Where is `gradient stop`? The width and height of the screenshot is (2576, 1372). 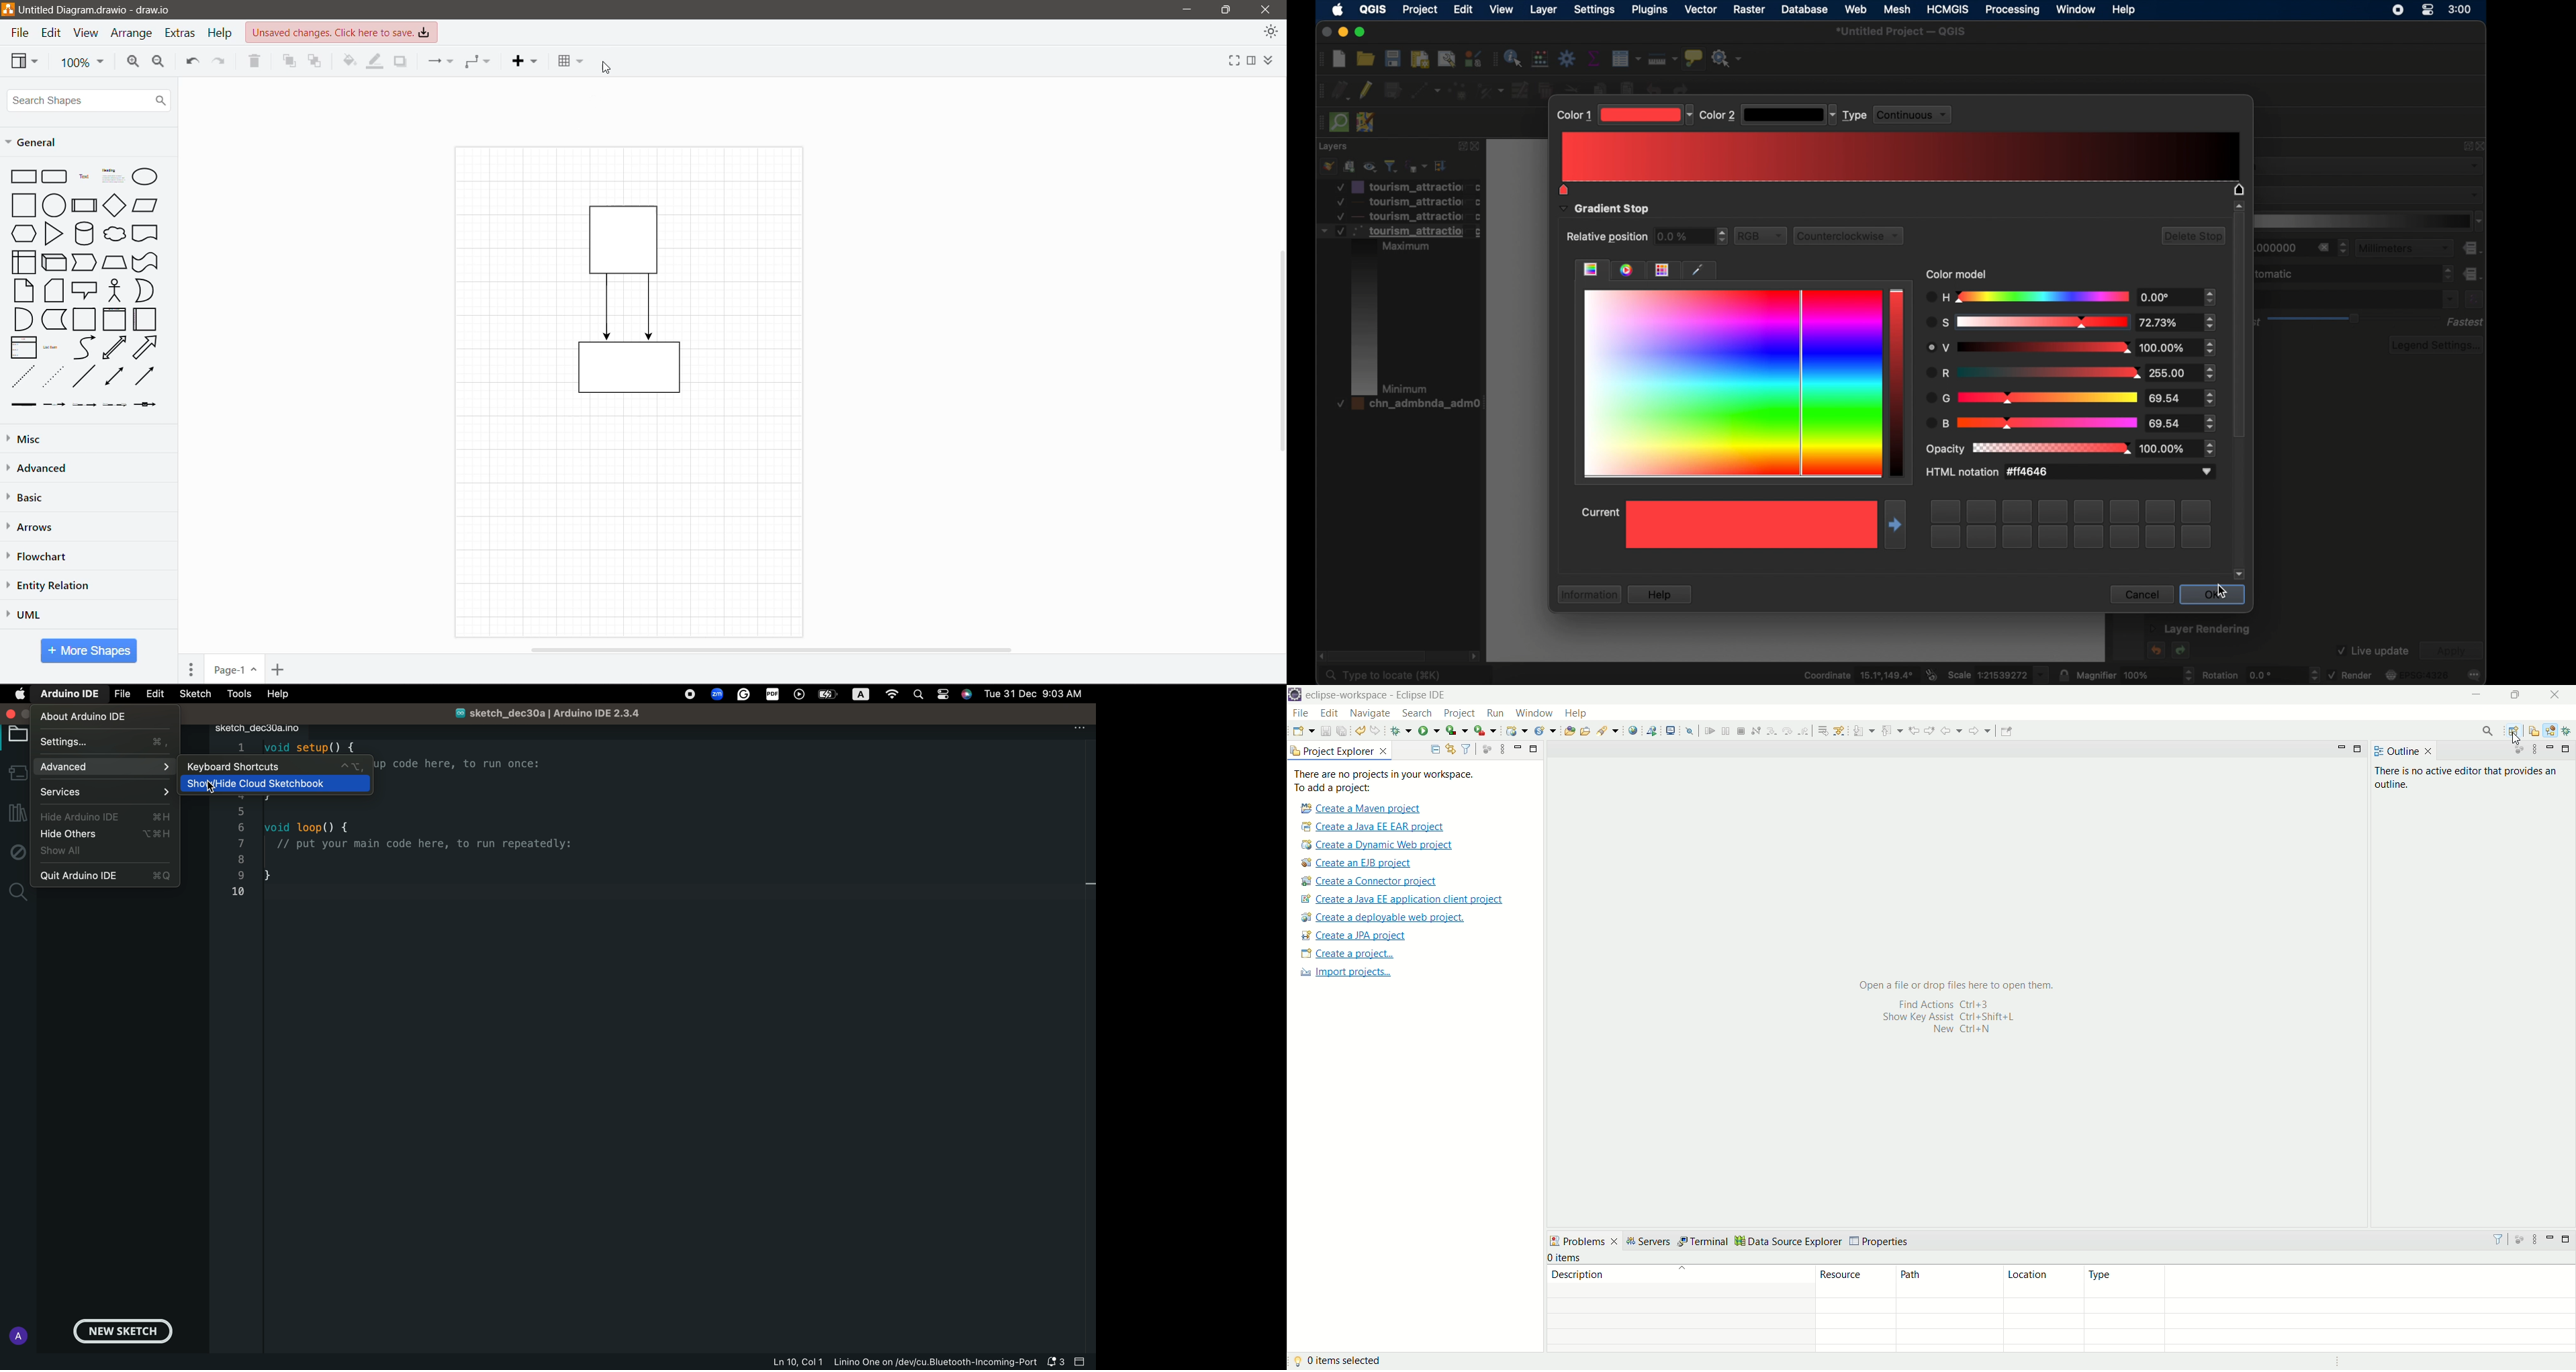 gradient stop is located at coordinates (1604, 209).